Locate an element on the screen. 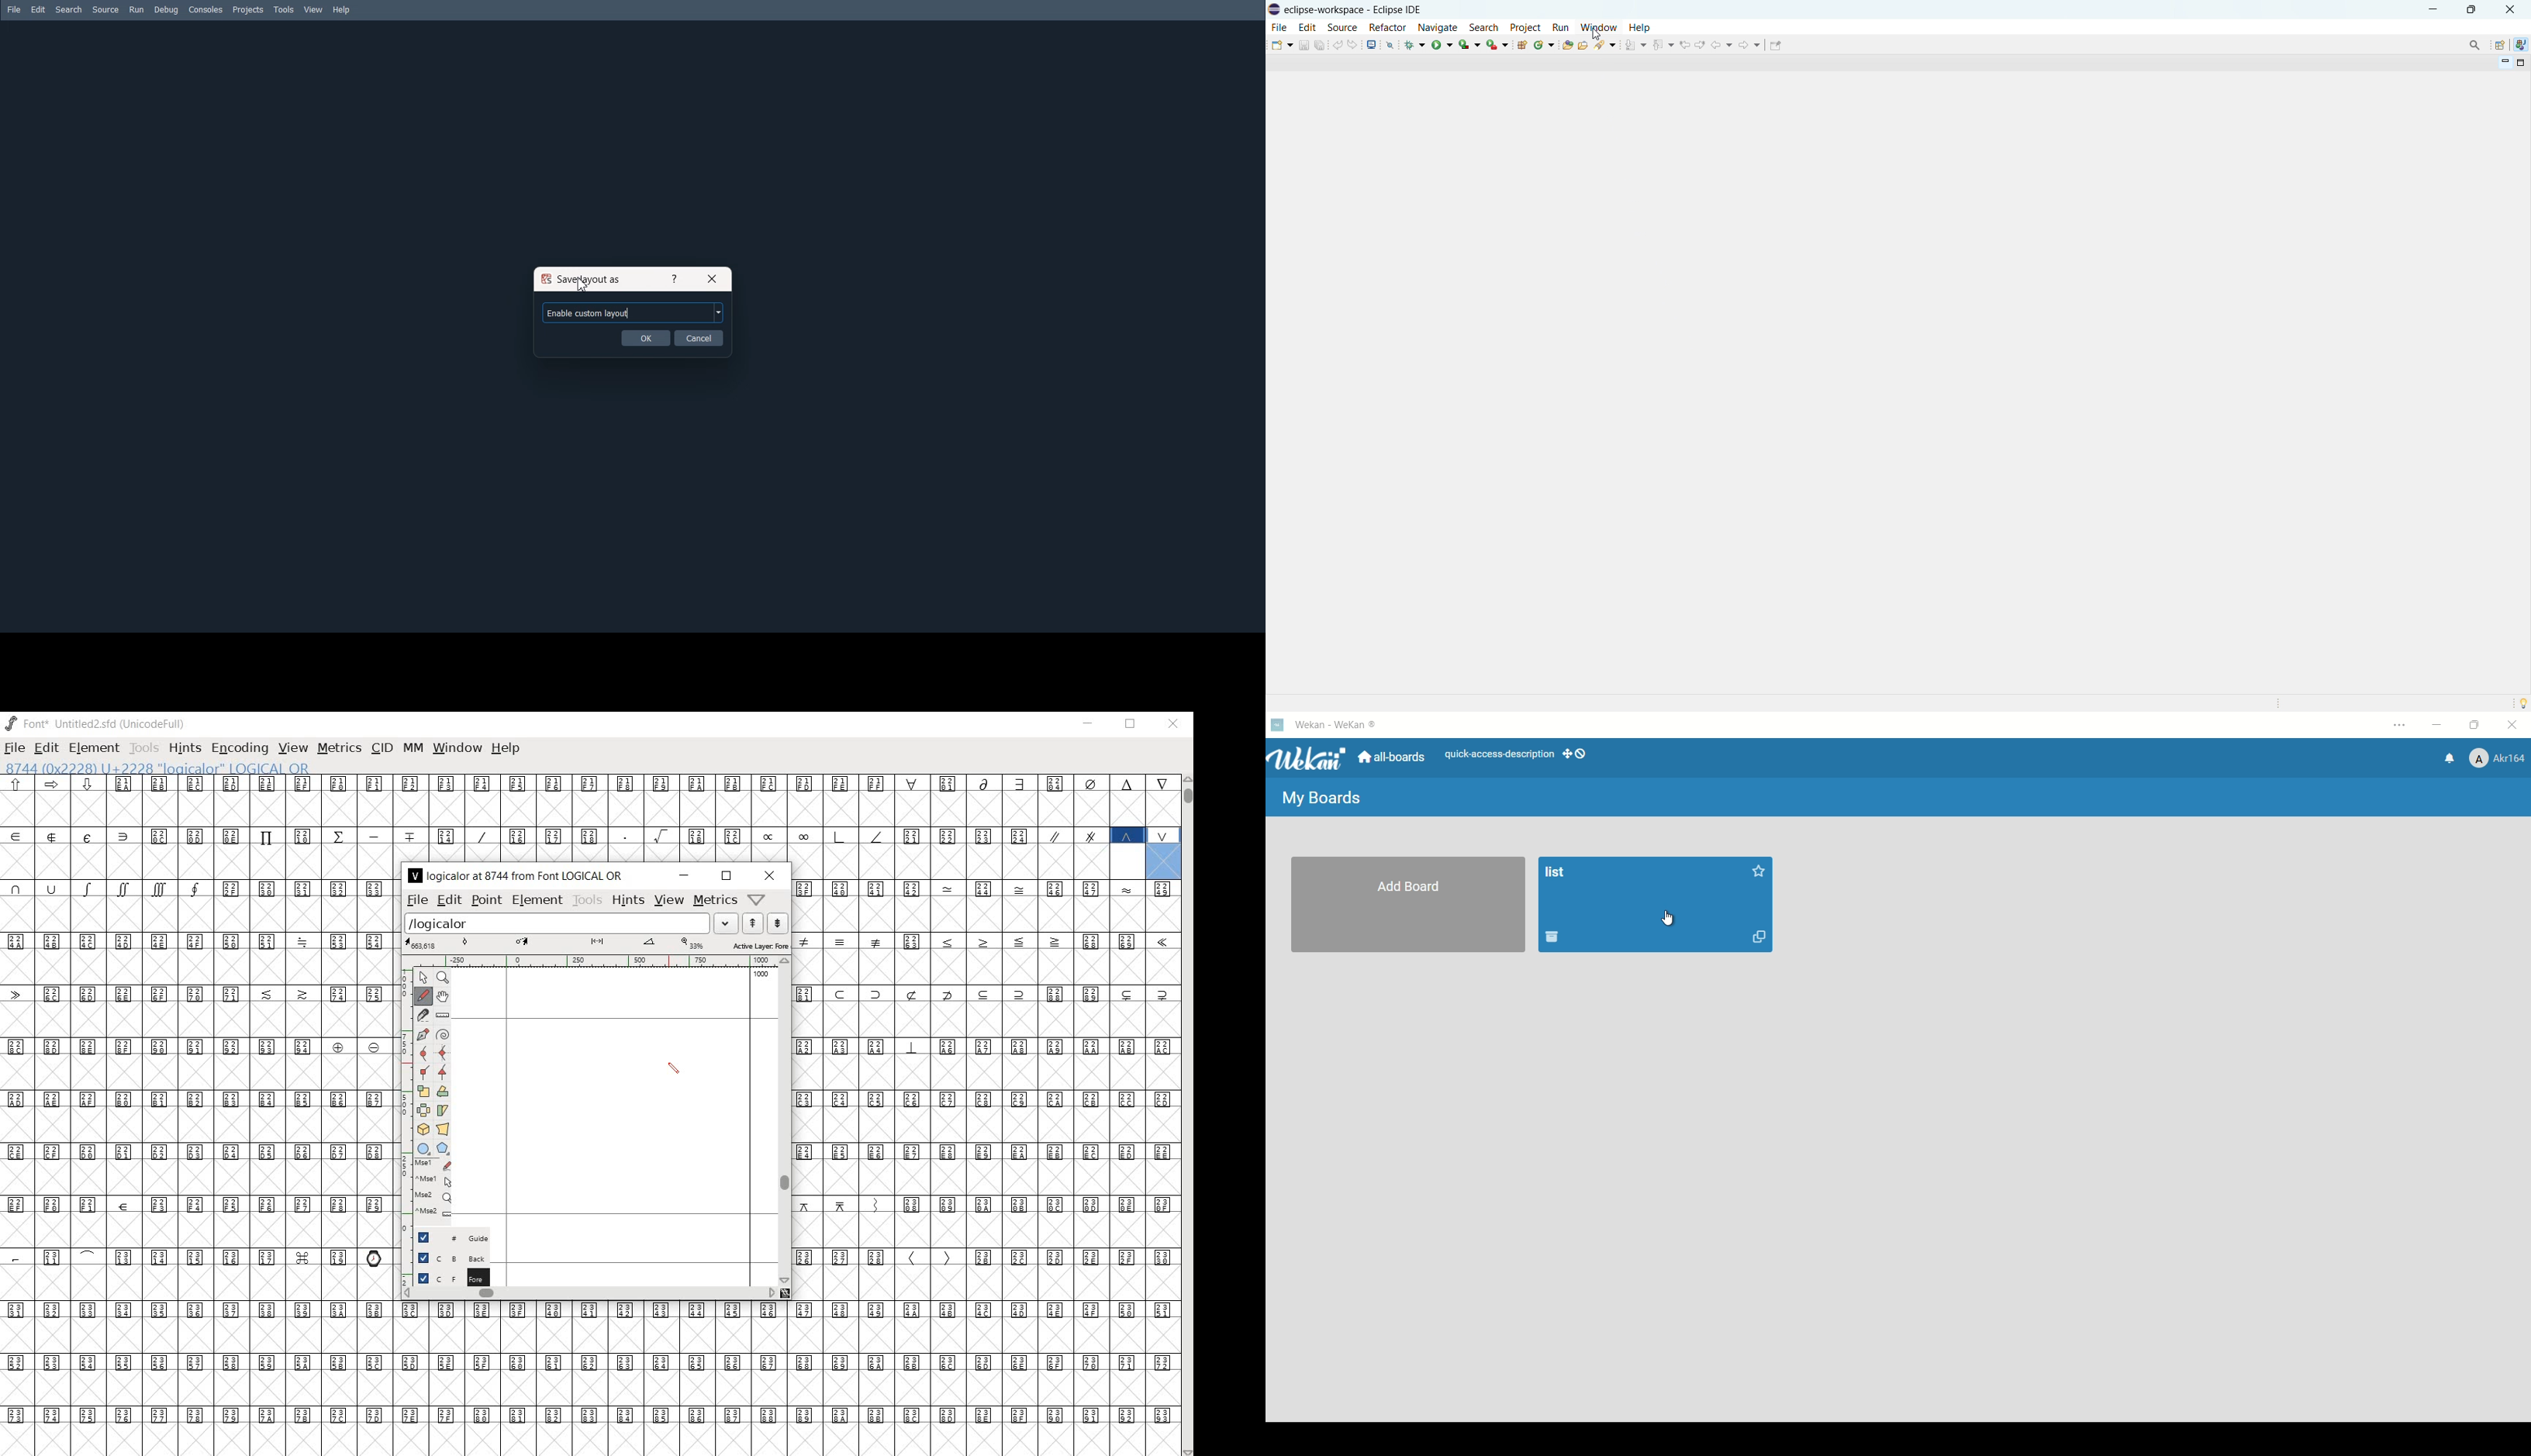 This screenshot has width=2548, height=1456. archive is located at coordinates (1552, 938).